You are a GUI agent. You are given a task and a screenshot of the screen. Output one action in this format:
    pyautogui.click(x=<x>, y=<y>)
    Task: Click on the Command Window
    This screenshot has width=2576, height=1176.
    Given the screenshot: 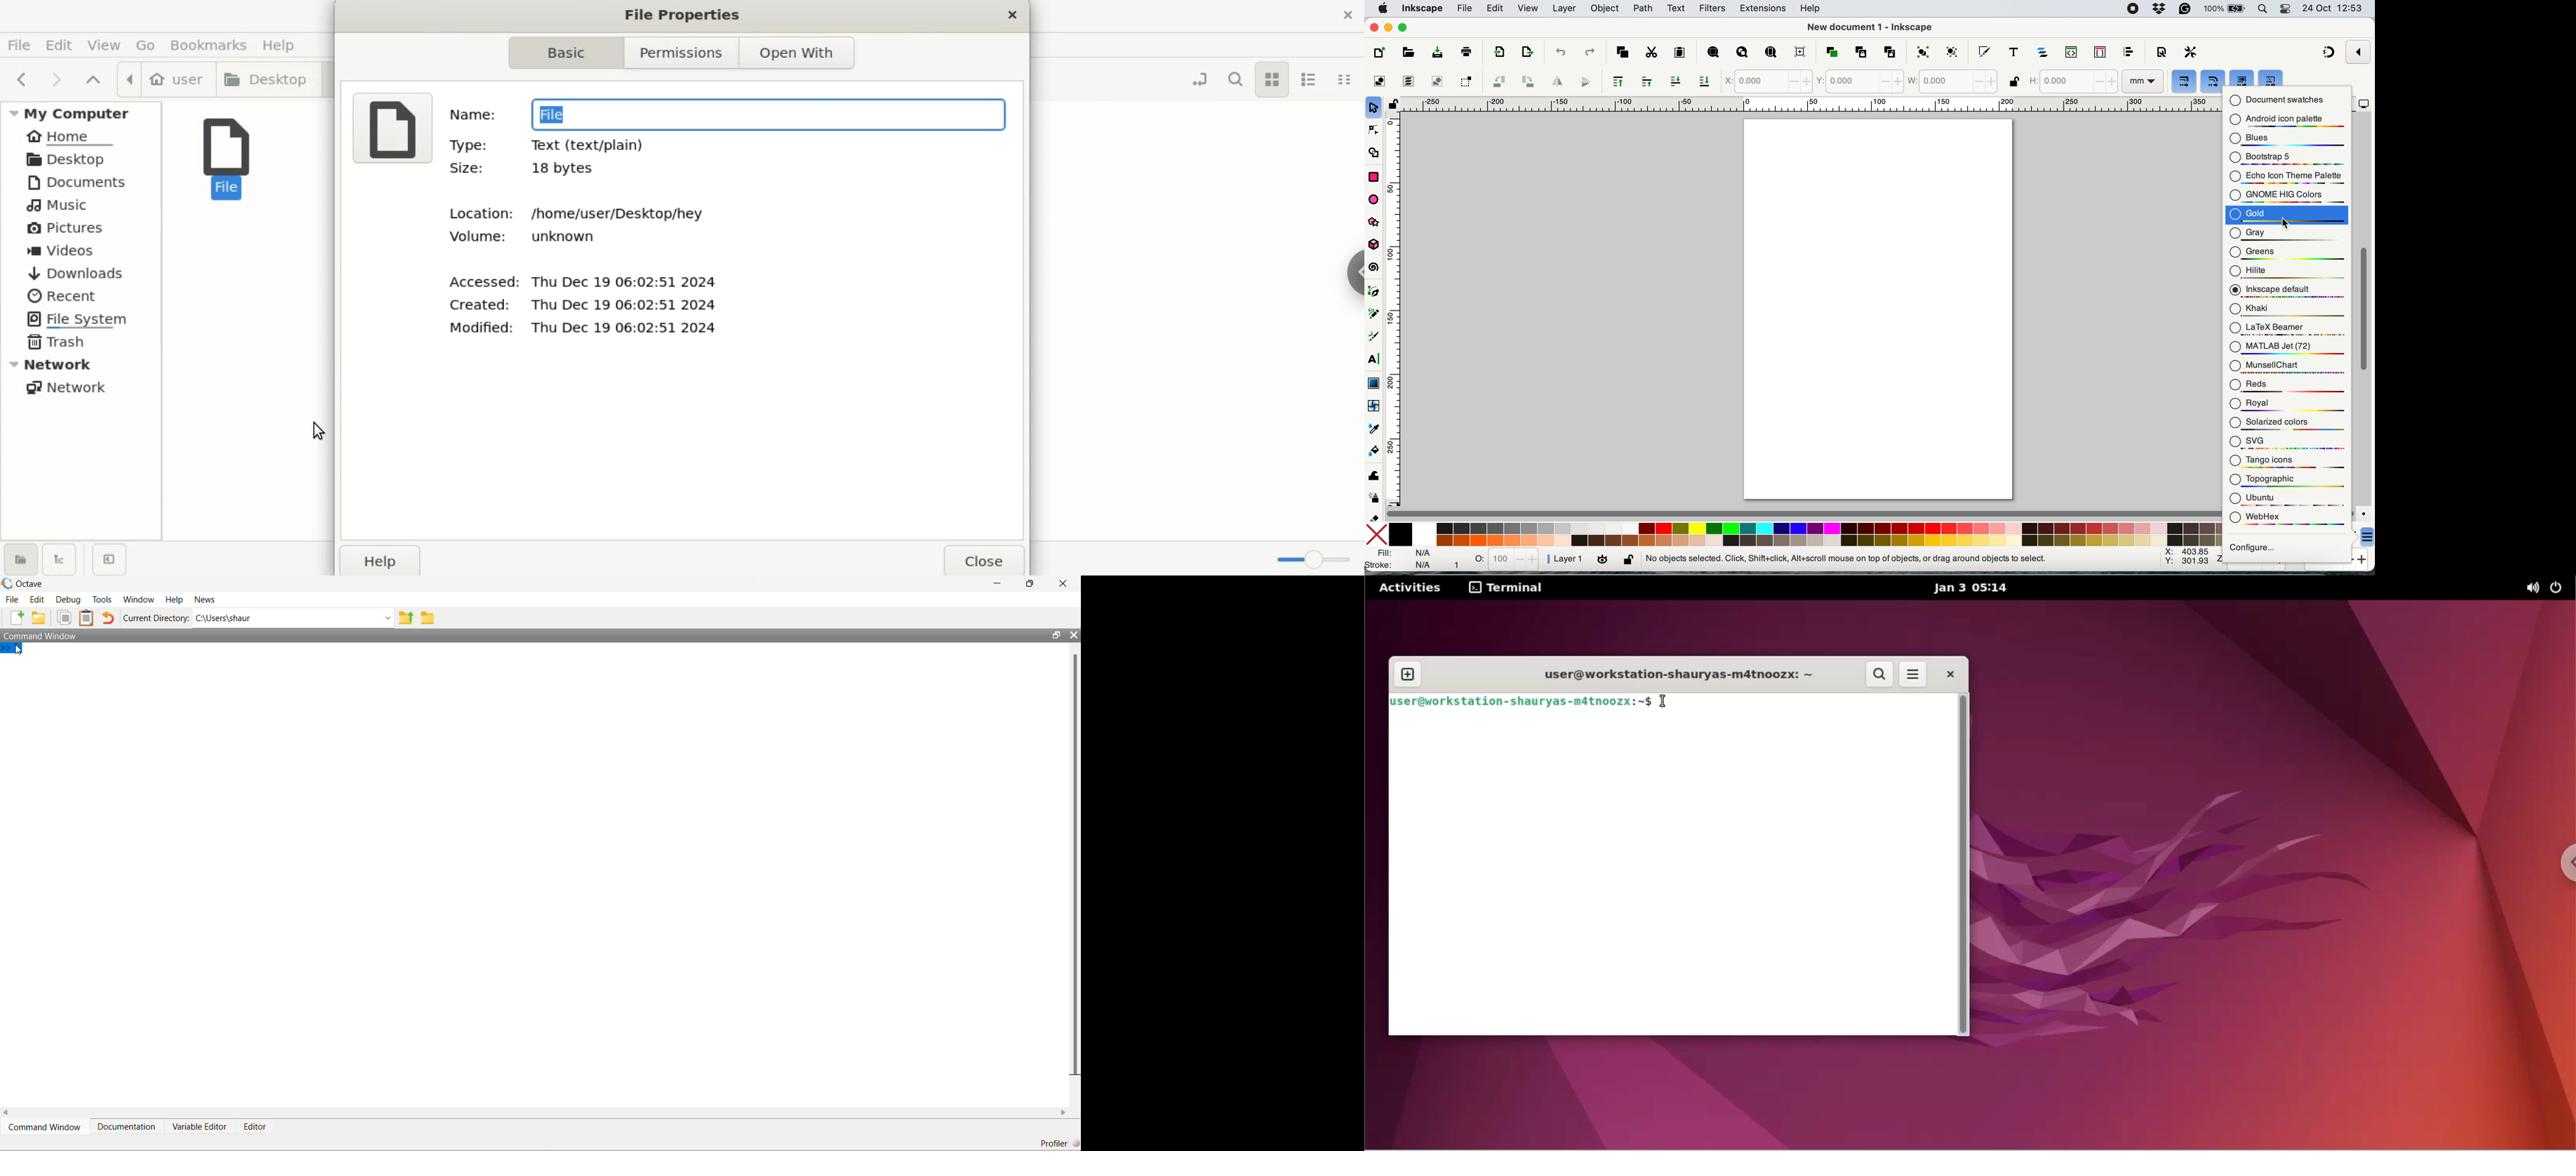 What is the action you would take?
    pyautogui.click(x=44, y=636)
    